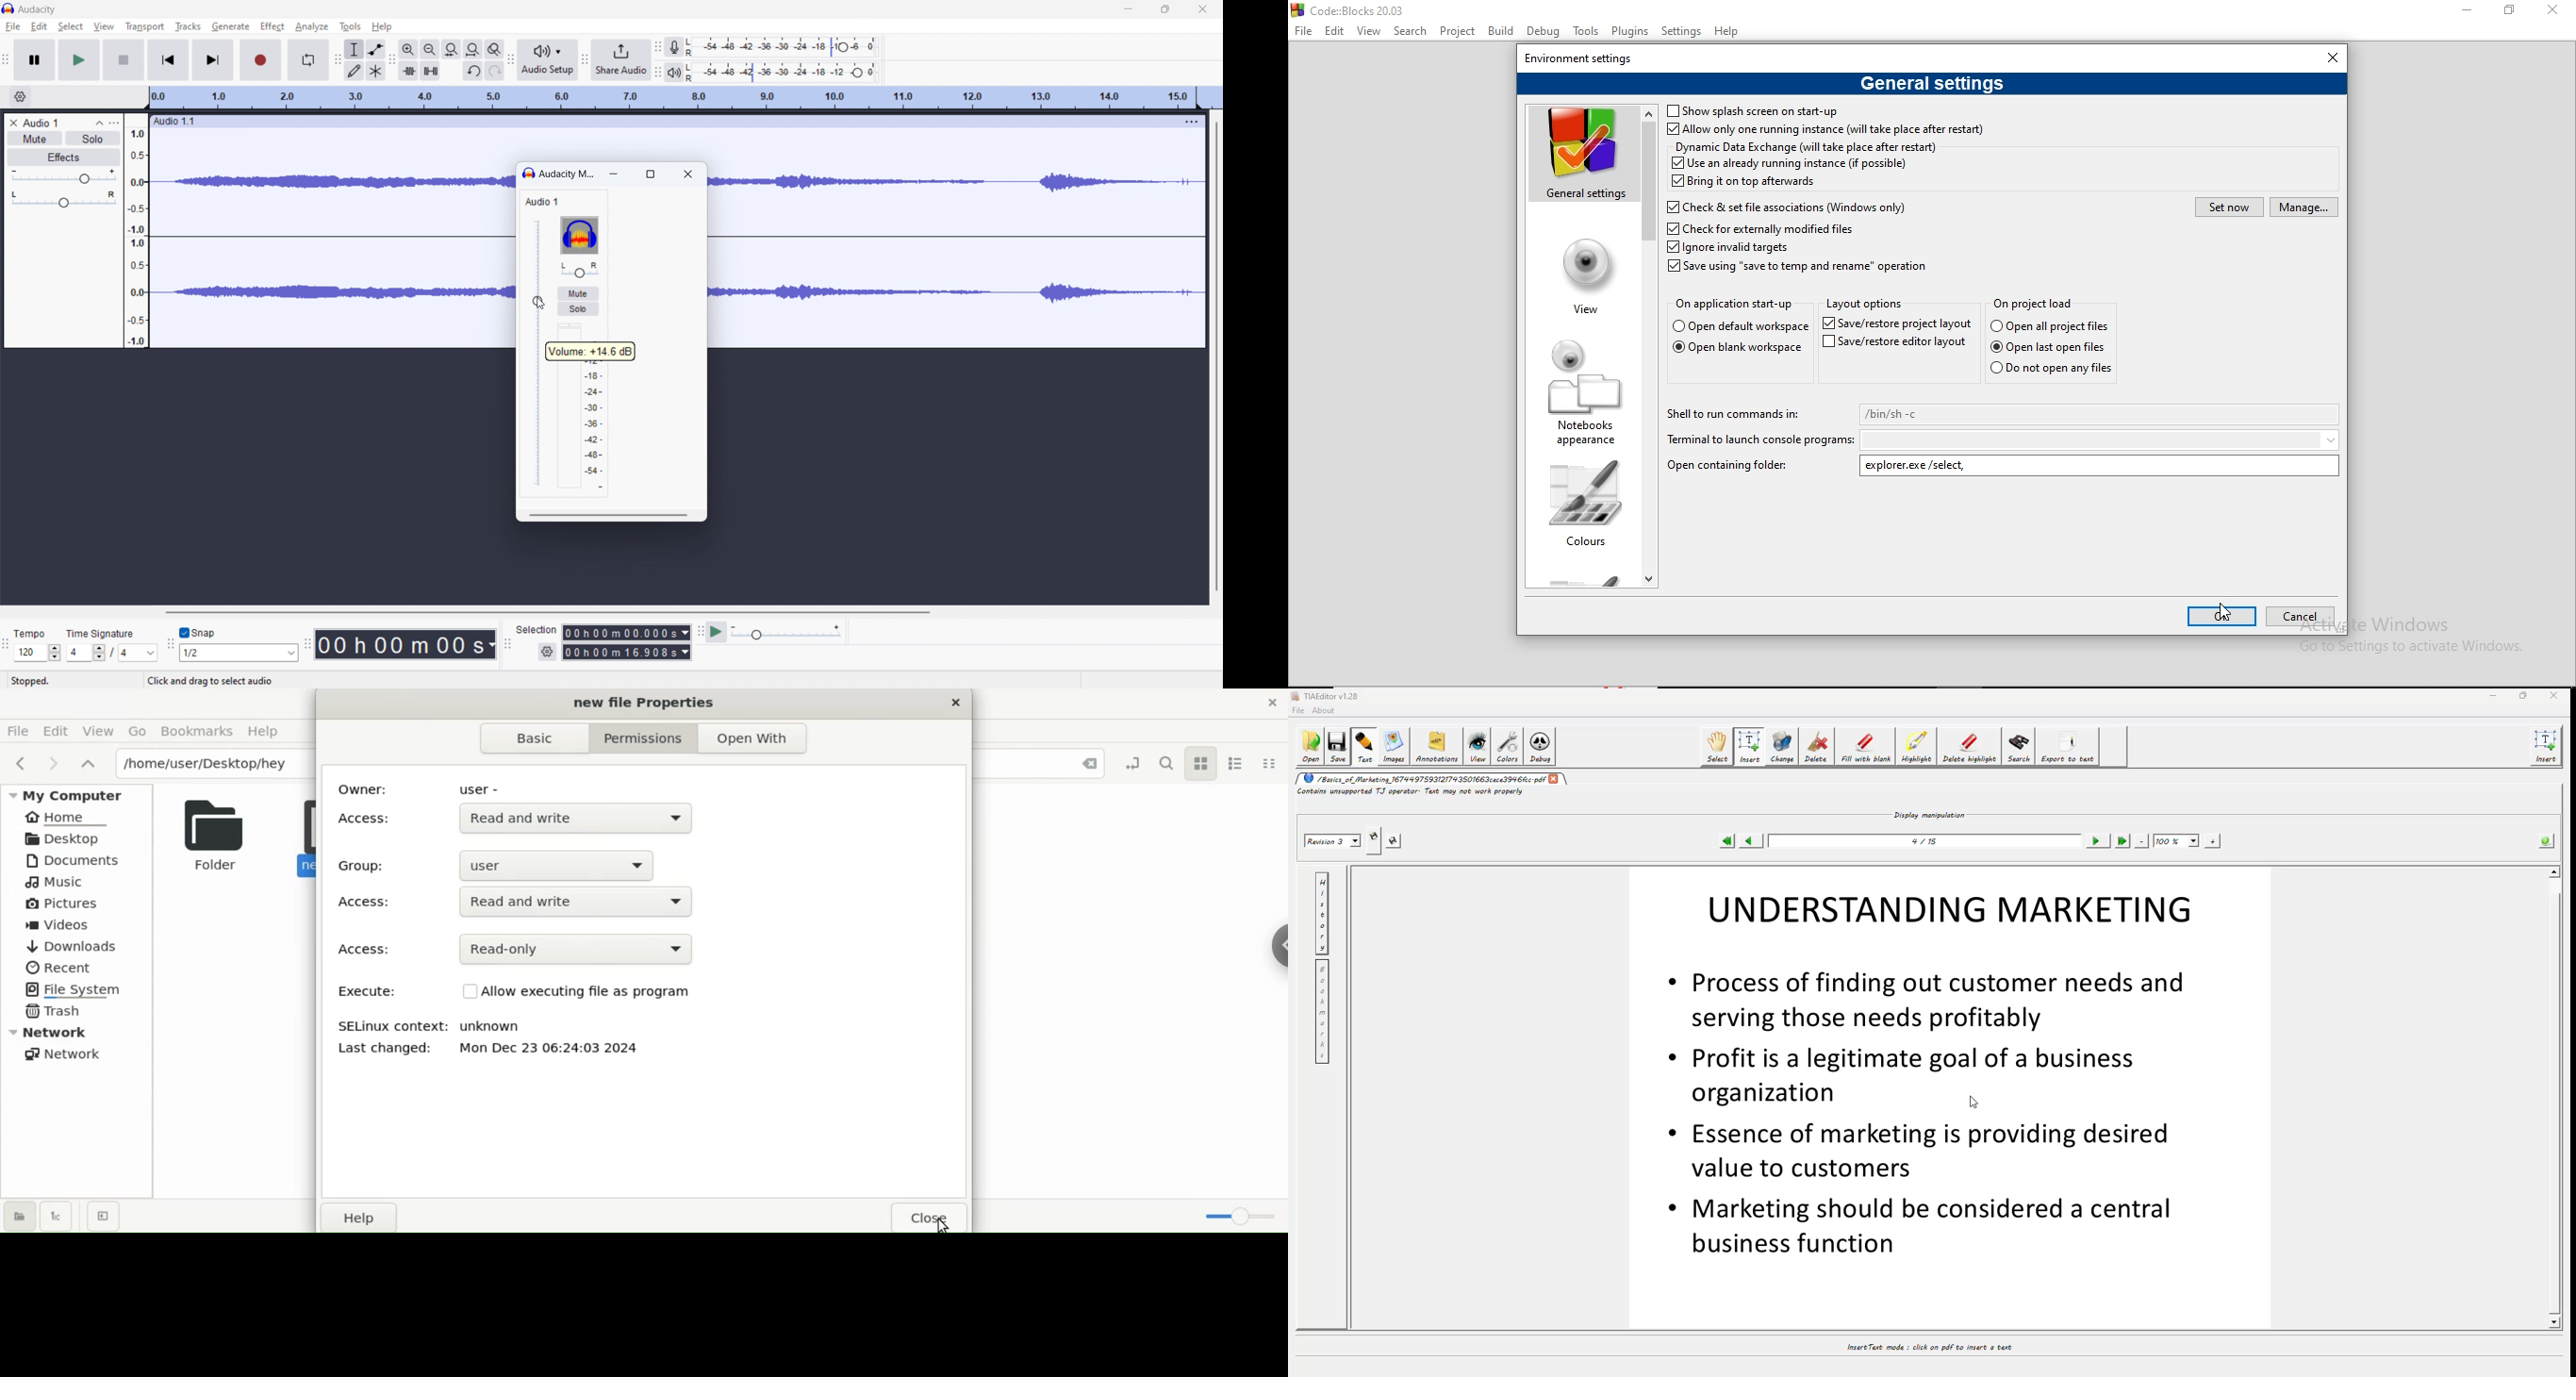  Describe the element at coordinates (1579, 391) in the screenshot. I see `notebooks appearance` at that location.